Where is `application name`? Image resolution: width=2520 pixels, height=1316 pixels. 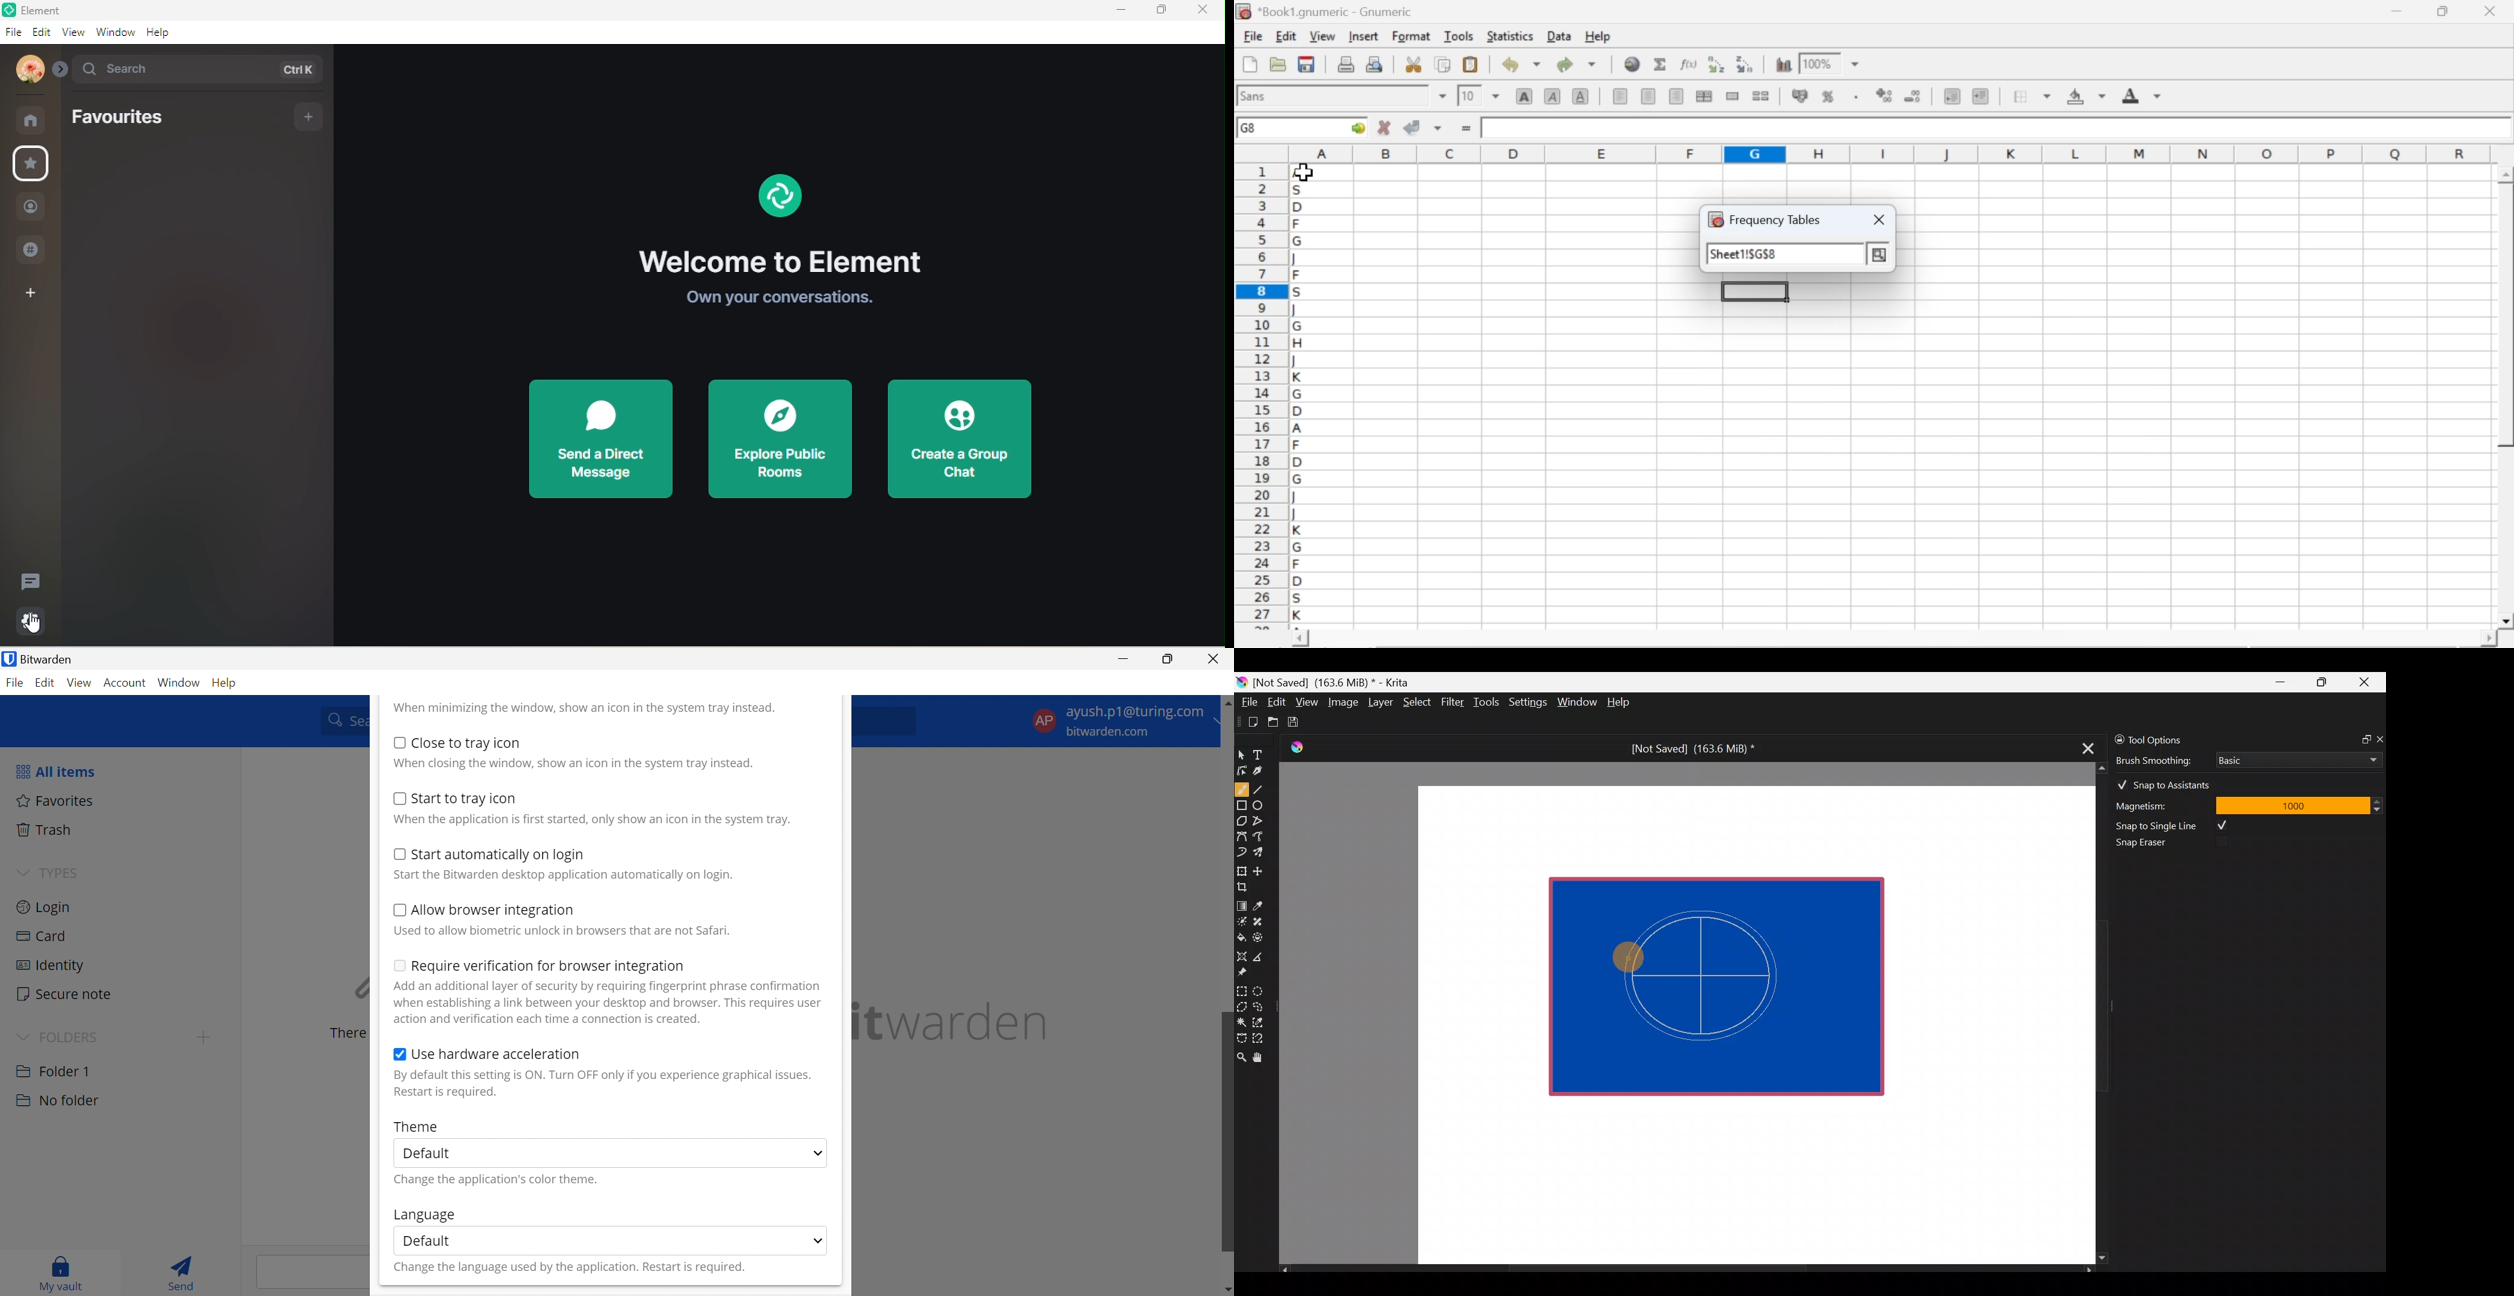
application name is located at coordinates (1328, 9).